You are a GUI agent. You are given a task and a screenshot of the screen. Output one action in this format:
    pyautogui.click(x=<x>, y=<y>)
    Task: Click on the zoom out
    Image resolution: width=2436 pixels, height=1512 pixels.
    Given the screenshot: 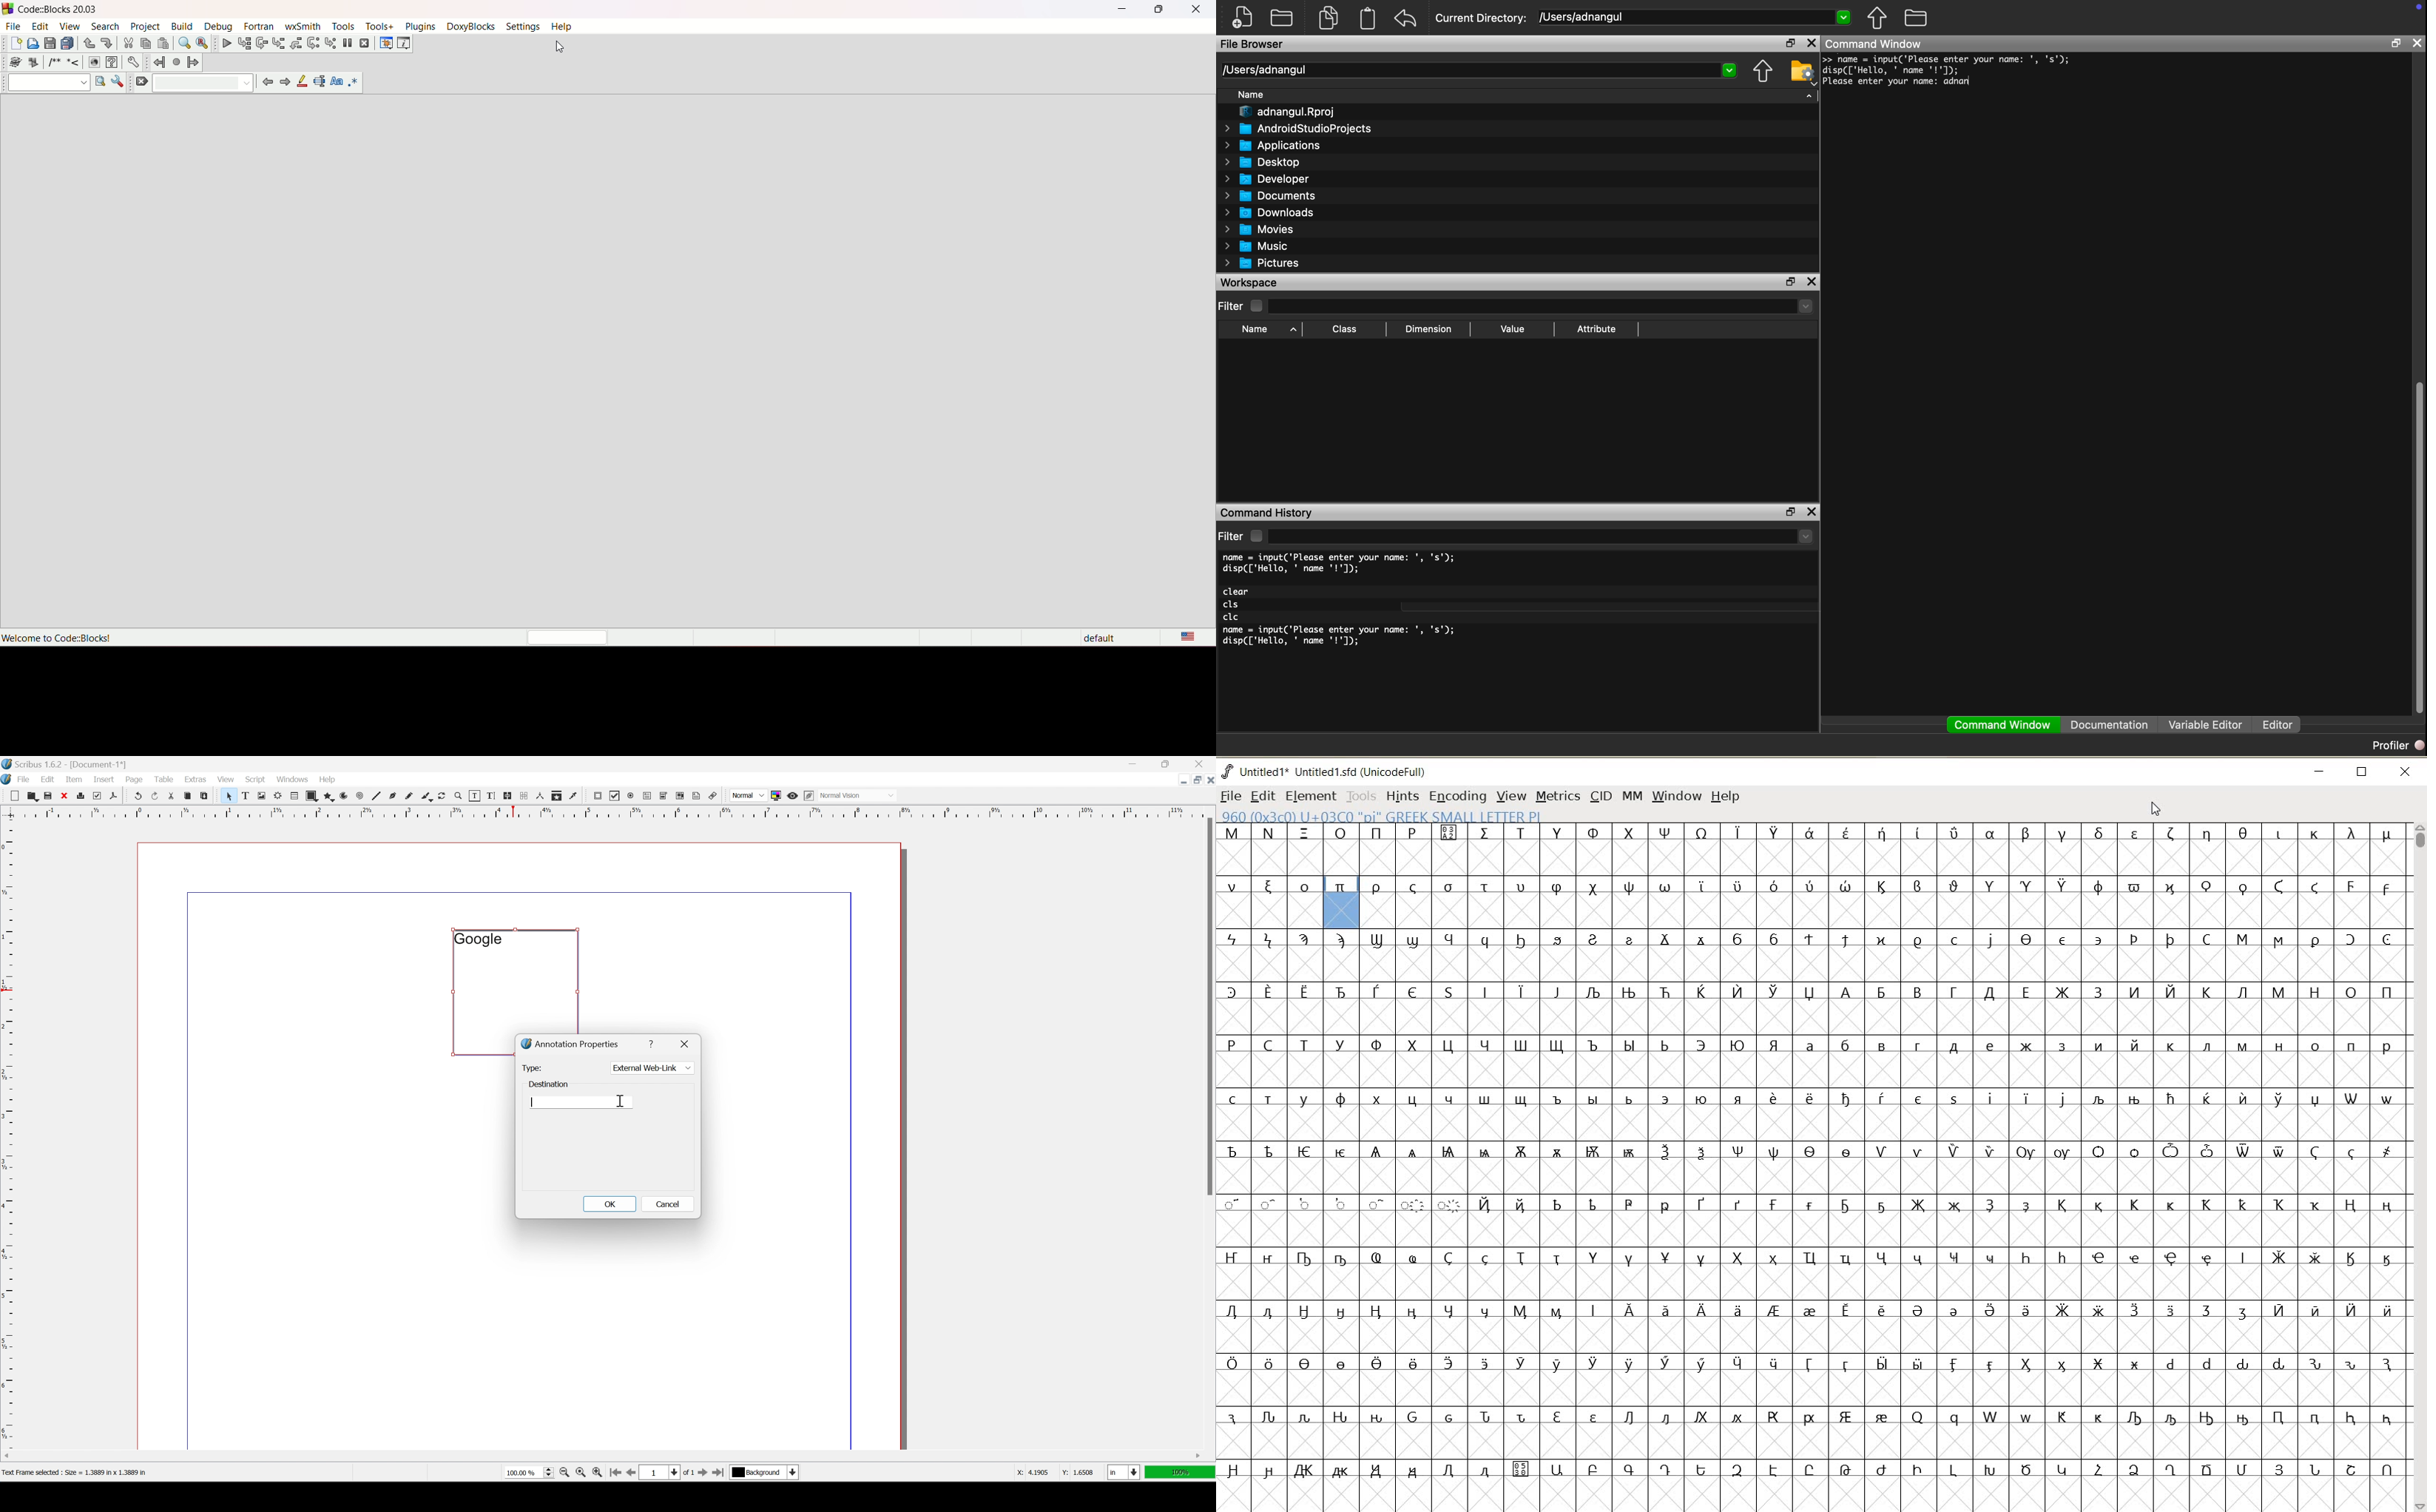 What is the action you would take?
    pyautogui.click(x=562, y=1474)
    